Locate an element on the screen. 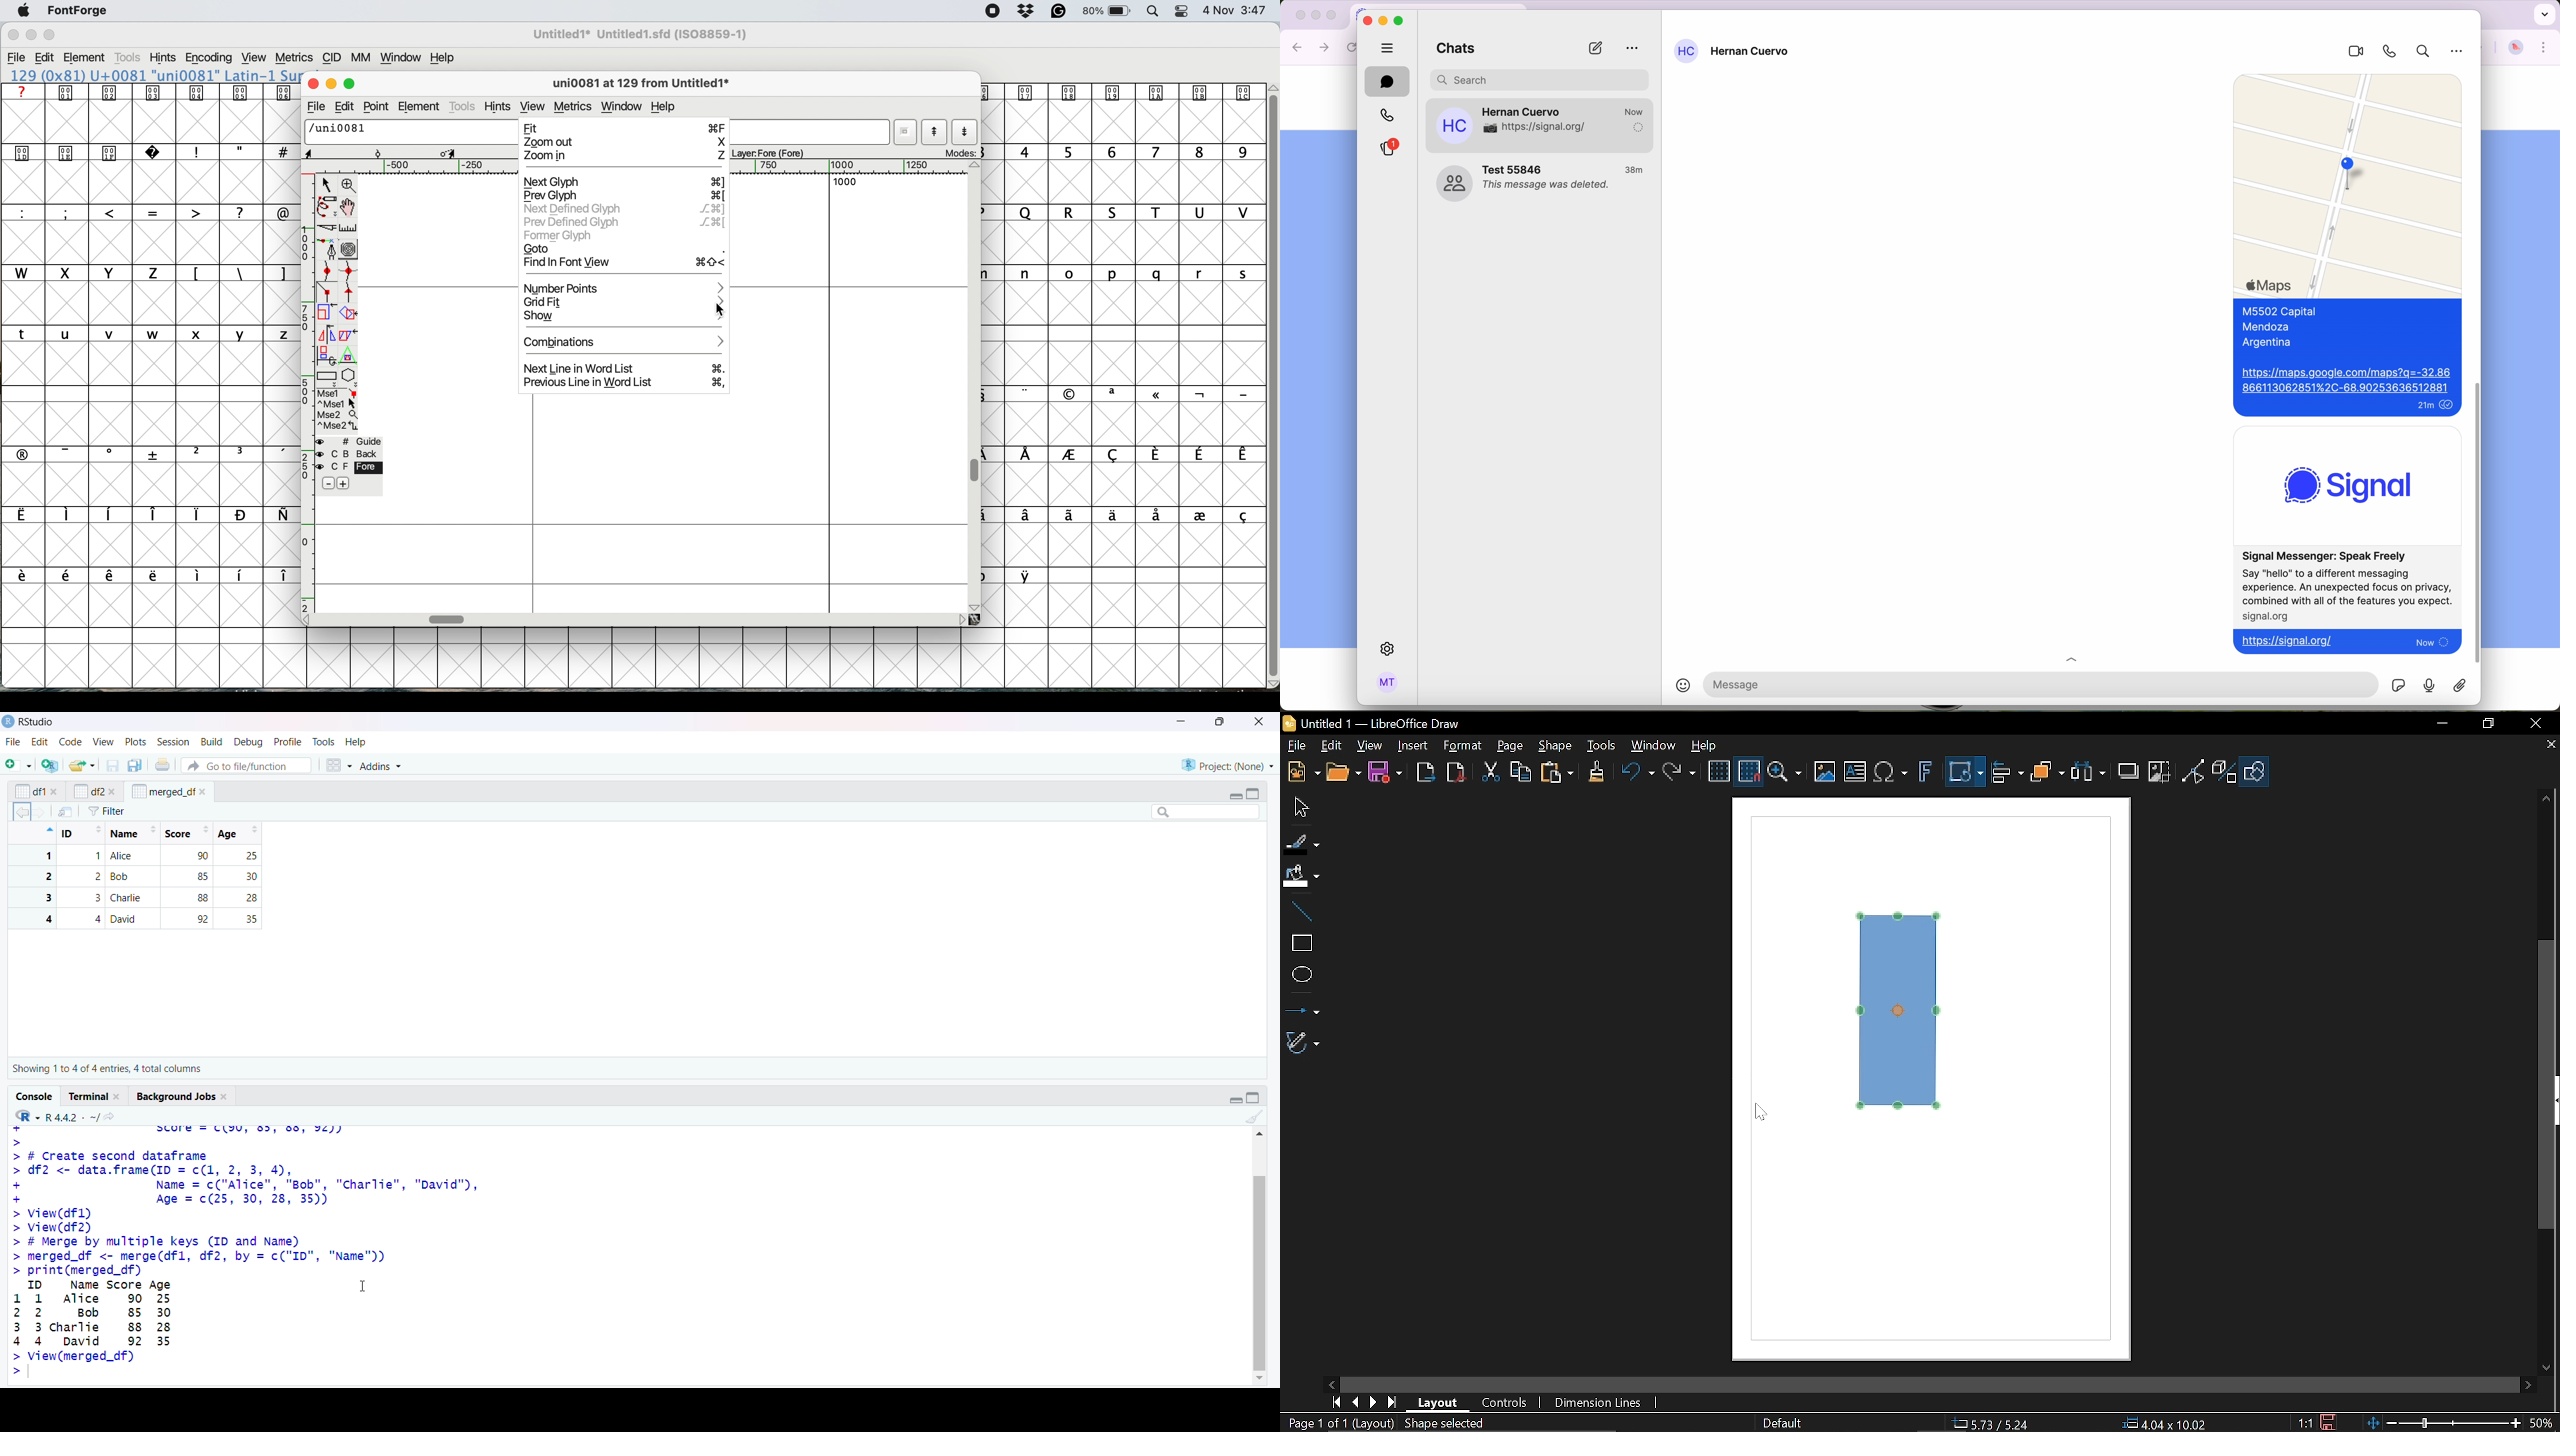 The image size is (2576, 1456). 50% (Current Zoom) is located at coordinates (2545, 1421).